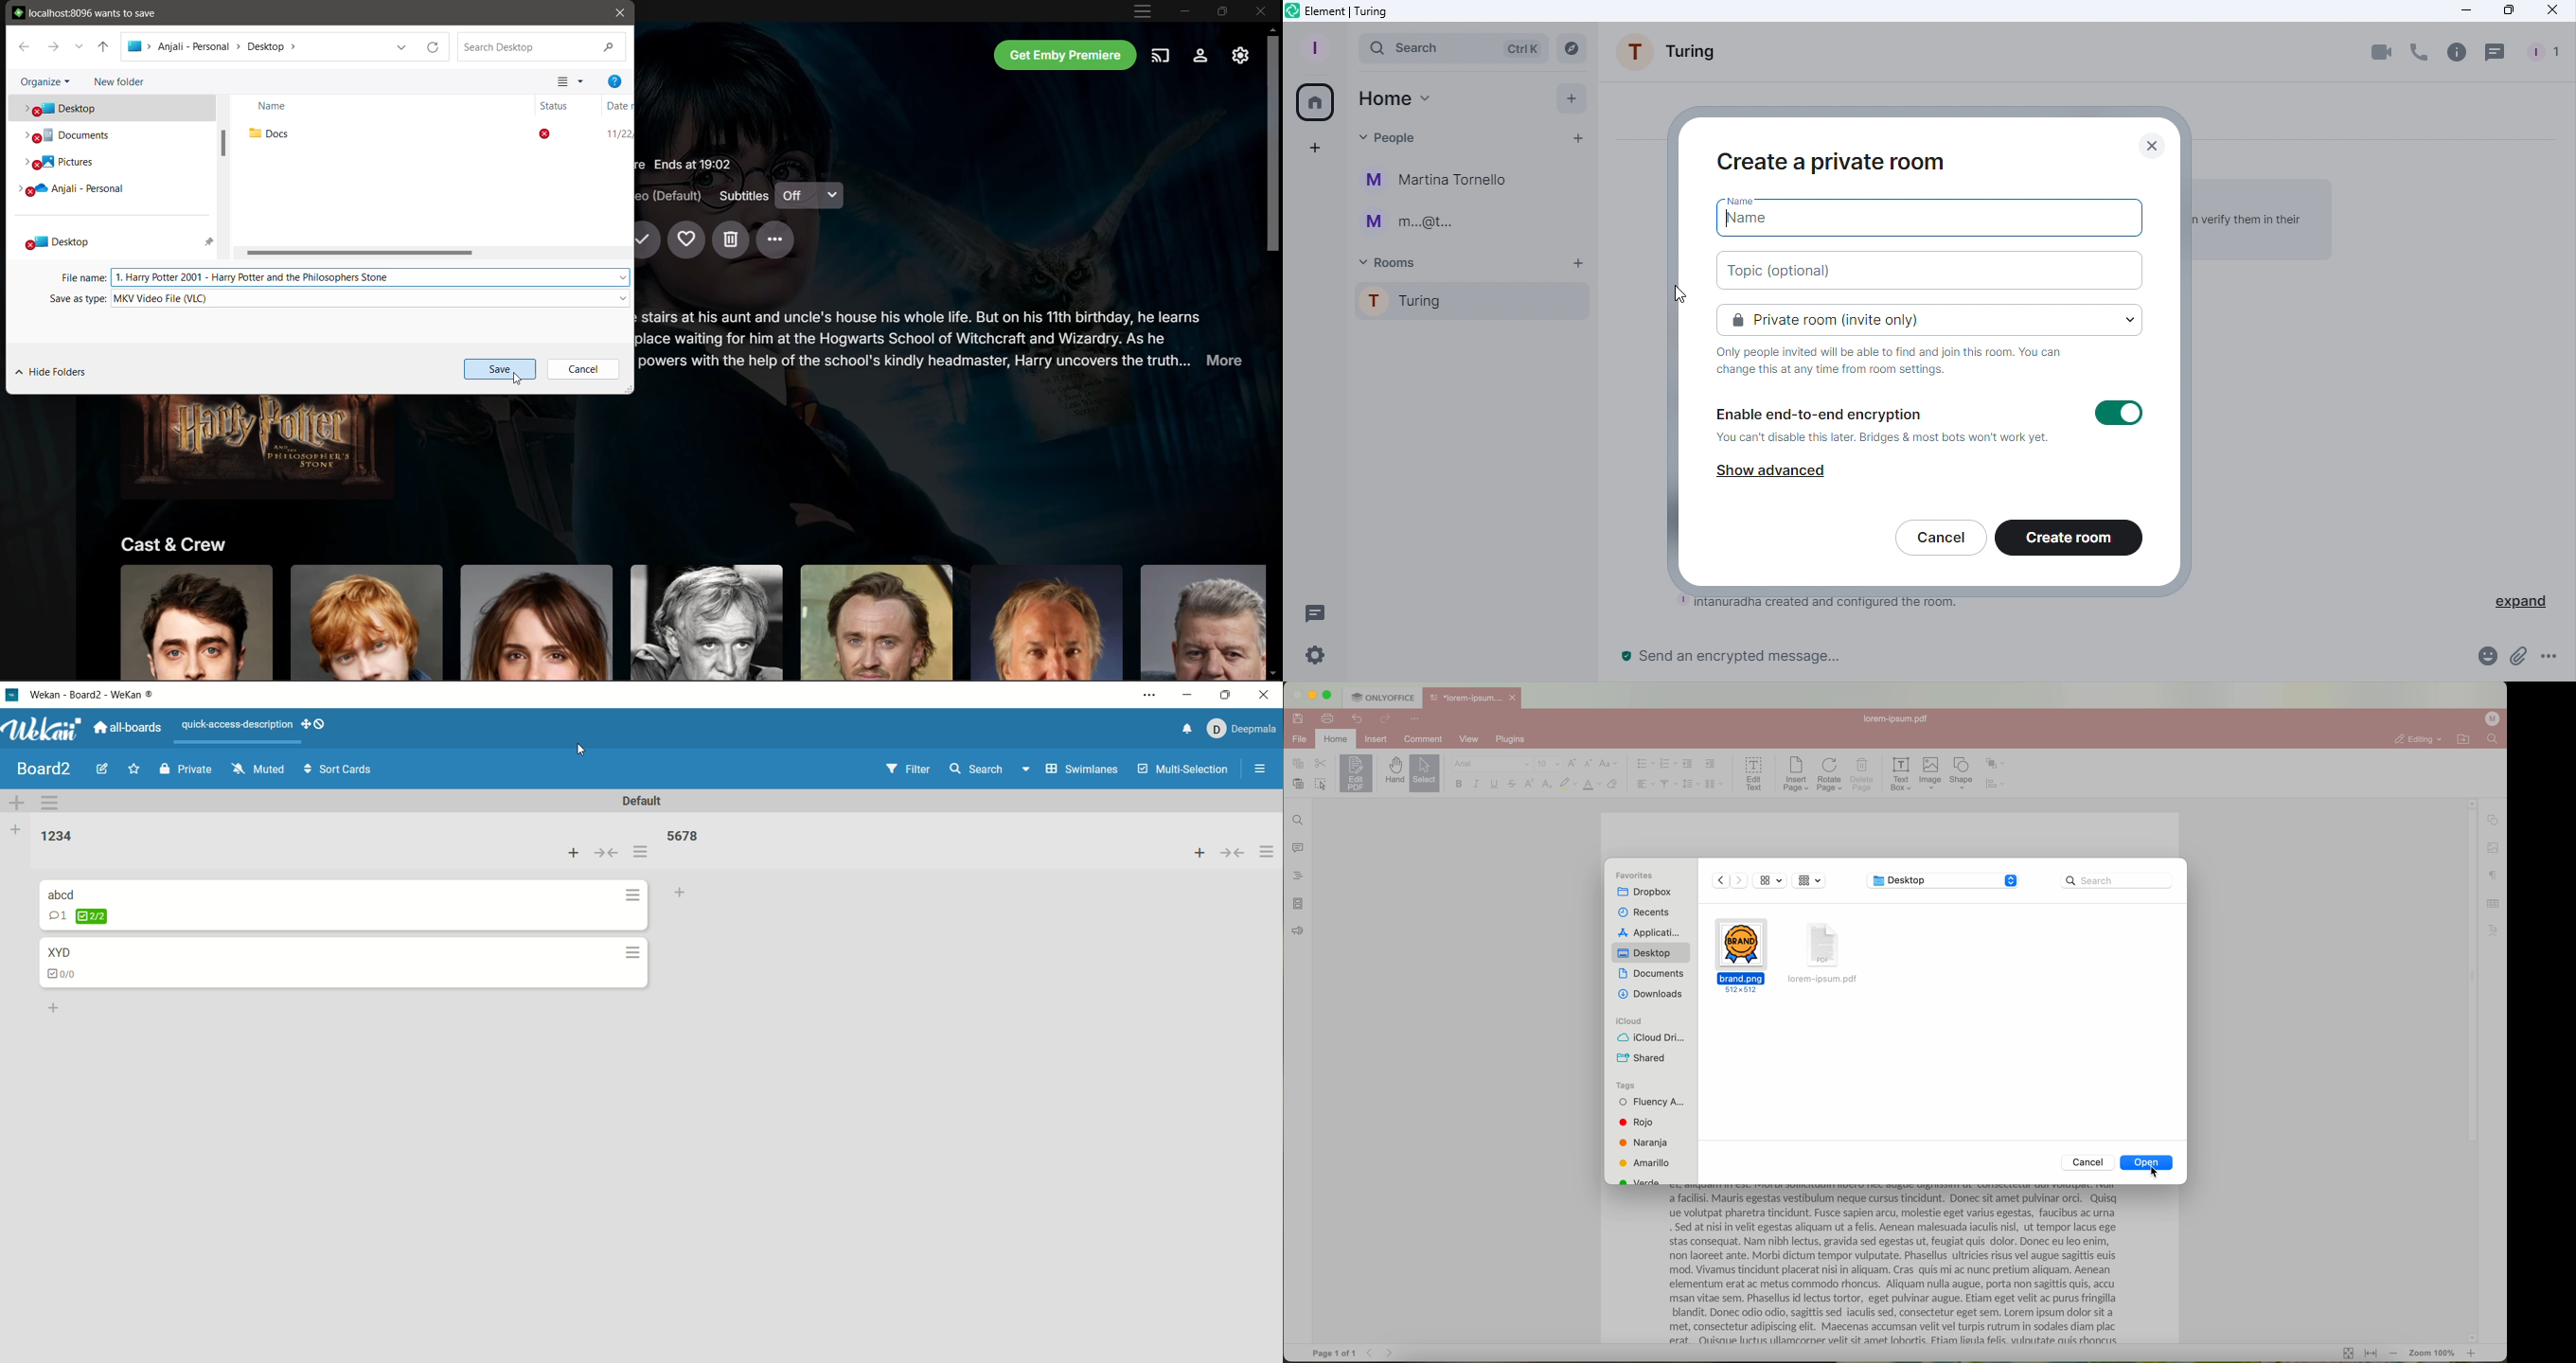  What do you see at coordinates (1750, 202) in the screenshot?
I see `Name` at bounding box center [1750, 202].